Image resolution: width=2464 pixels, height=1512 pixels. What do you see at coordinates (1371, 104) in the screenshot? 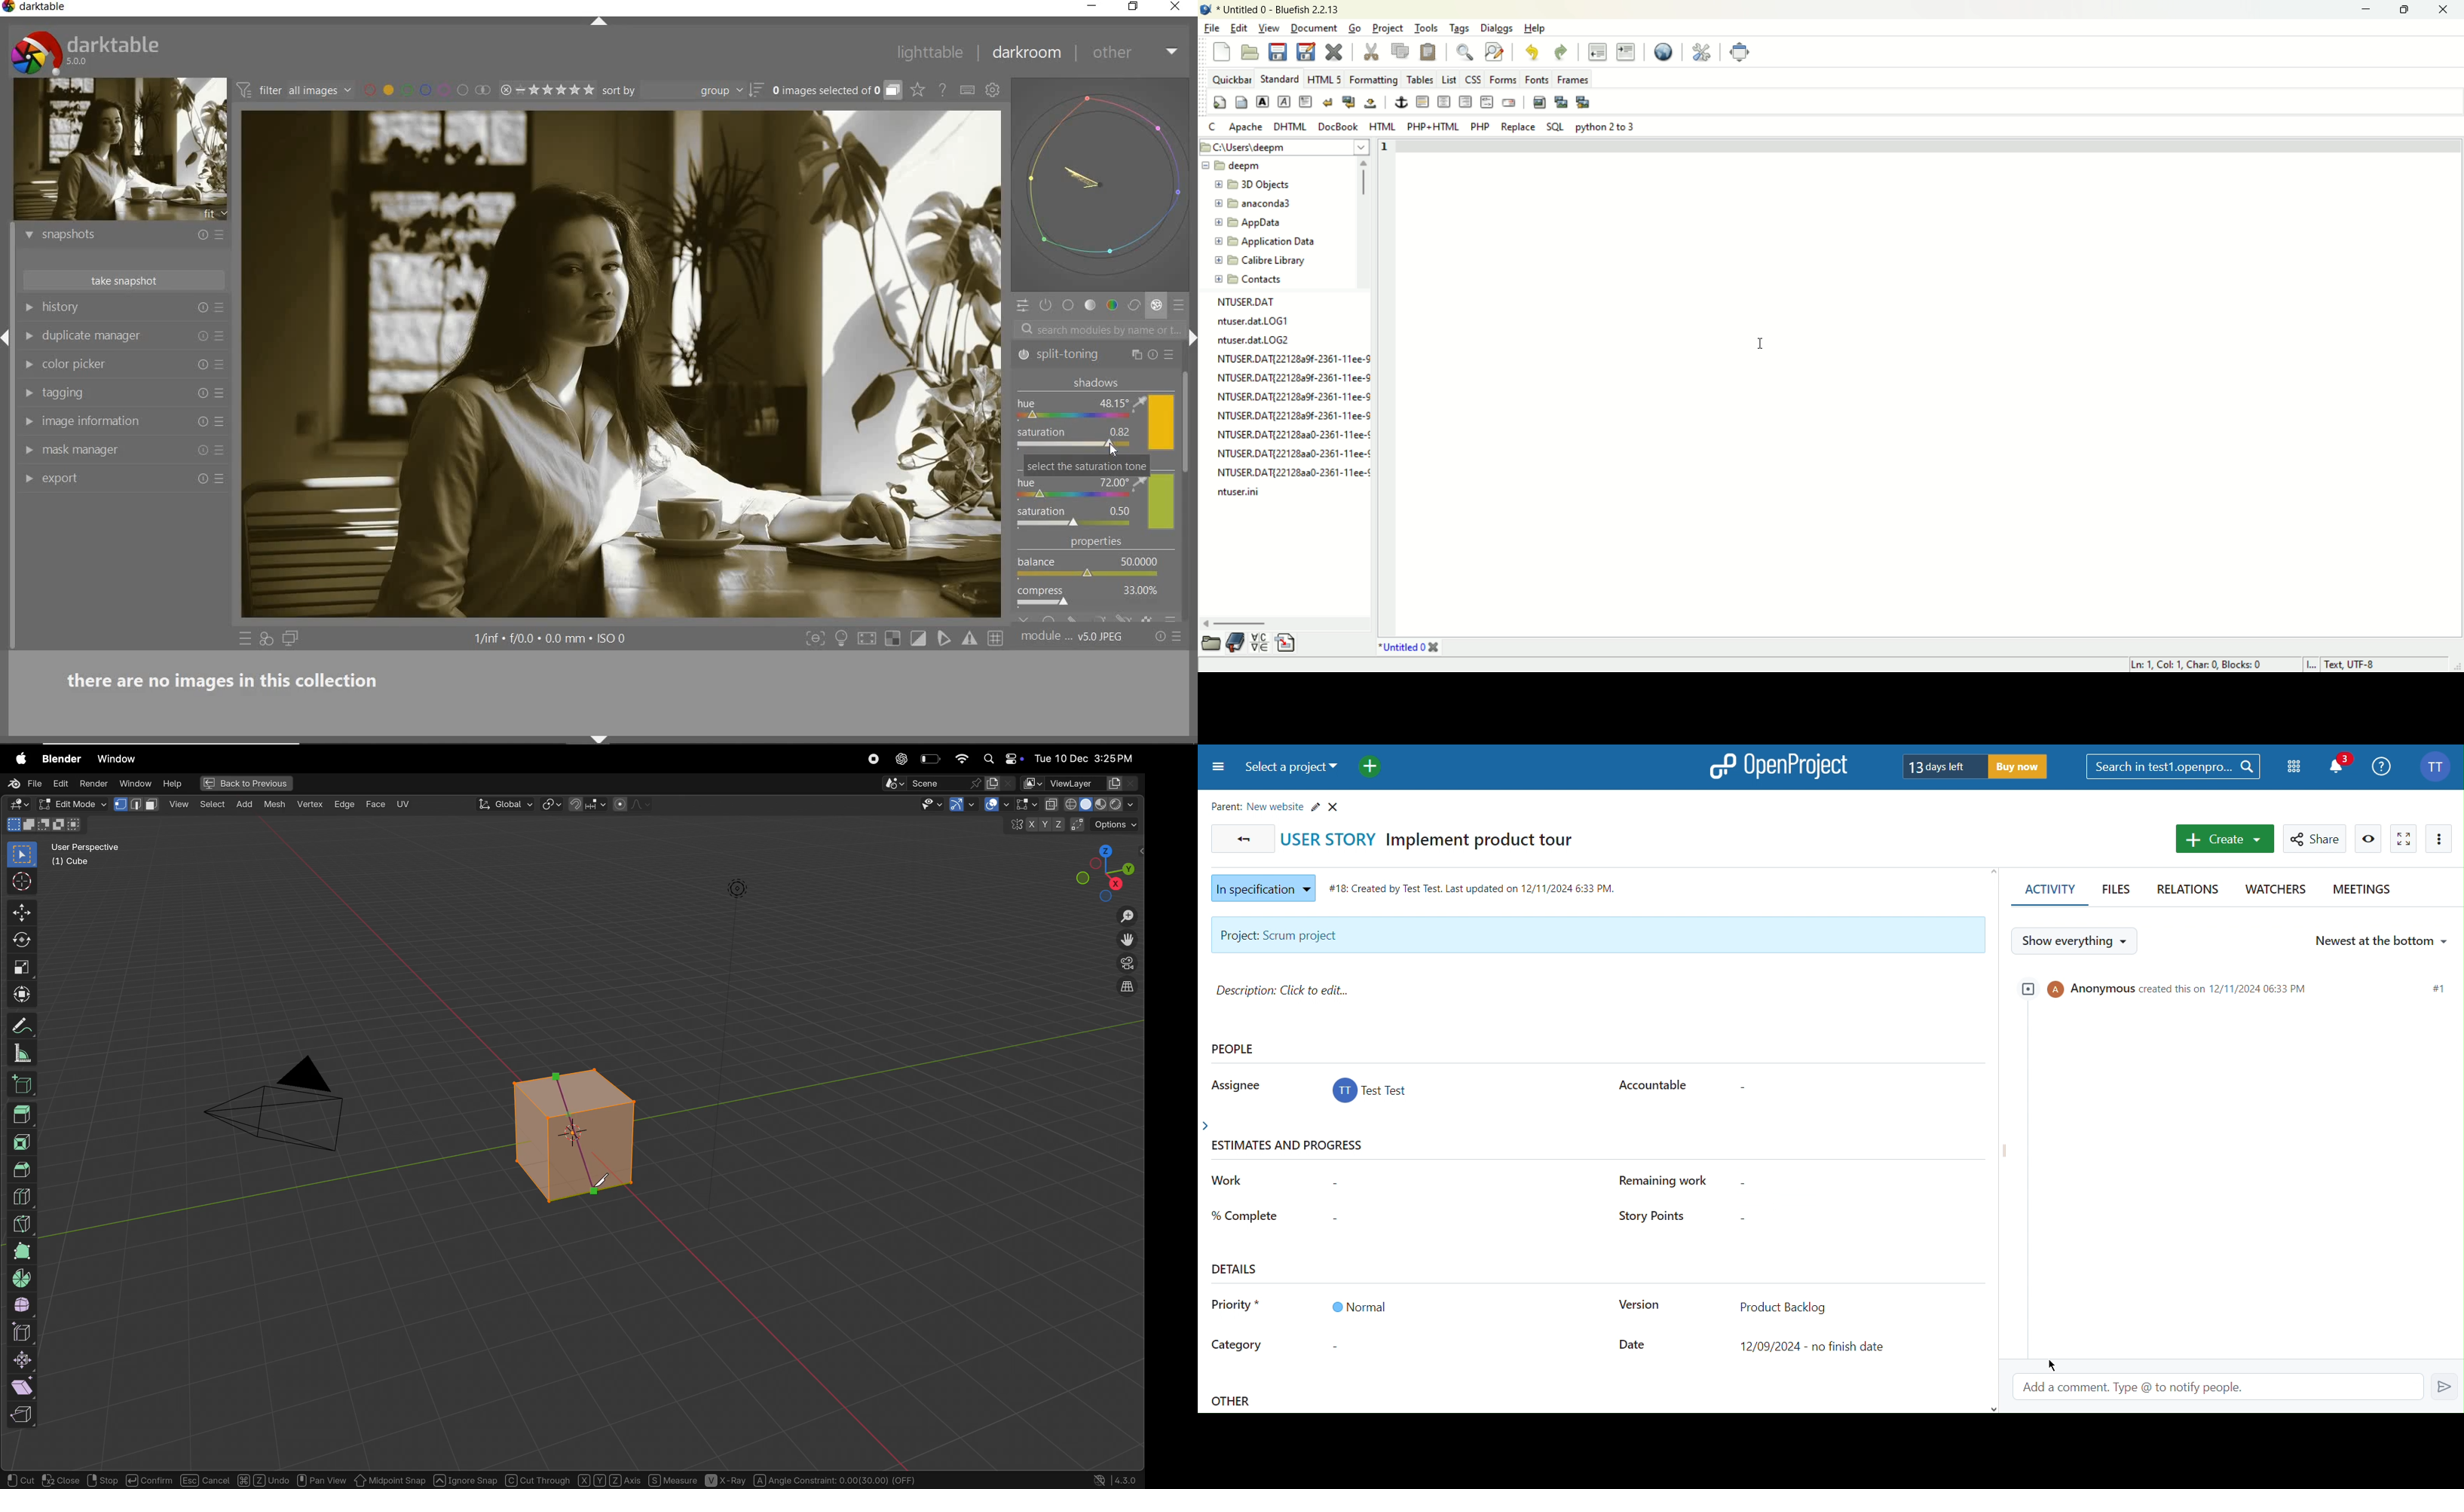
I see `non breaking space` at bounding box center [1371, 104].